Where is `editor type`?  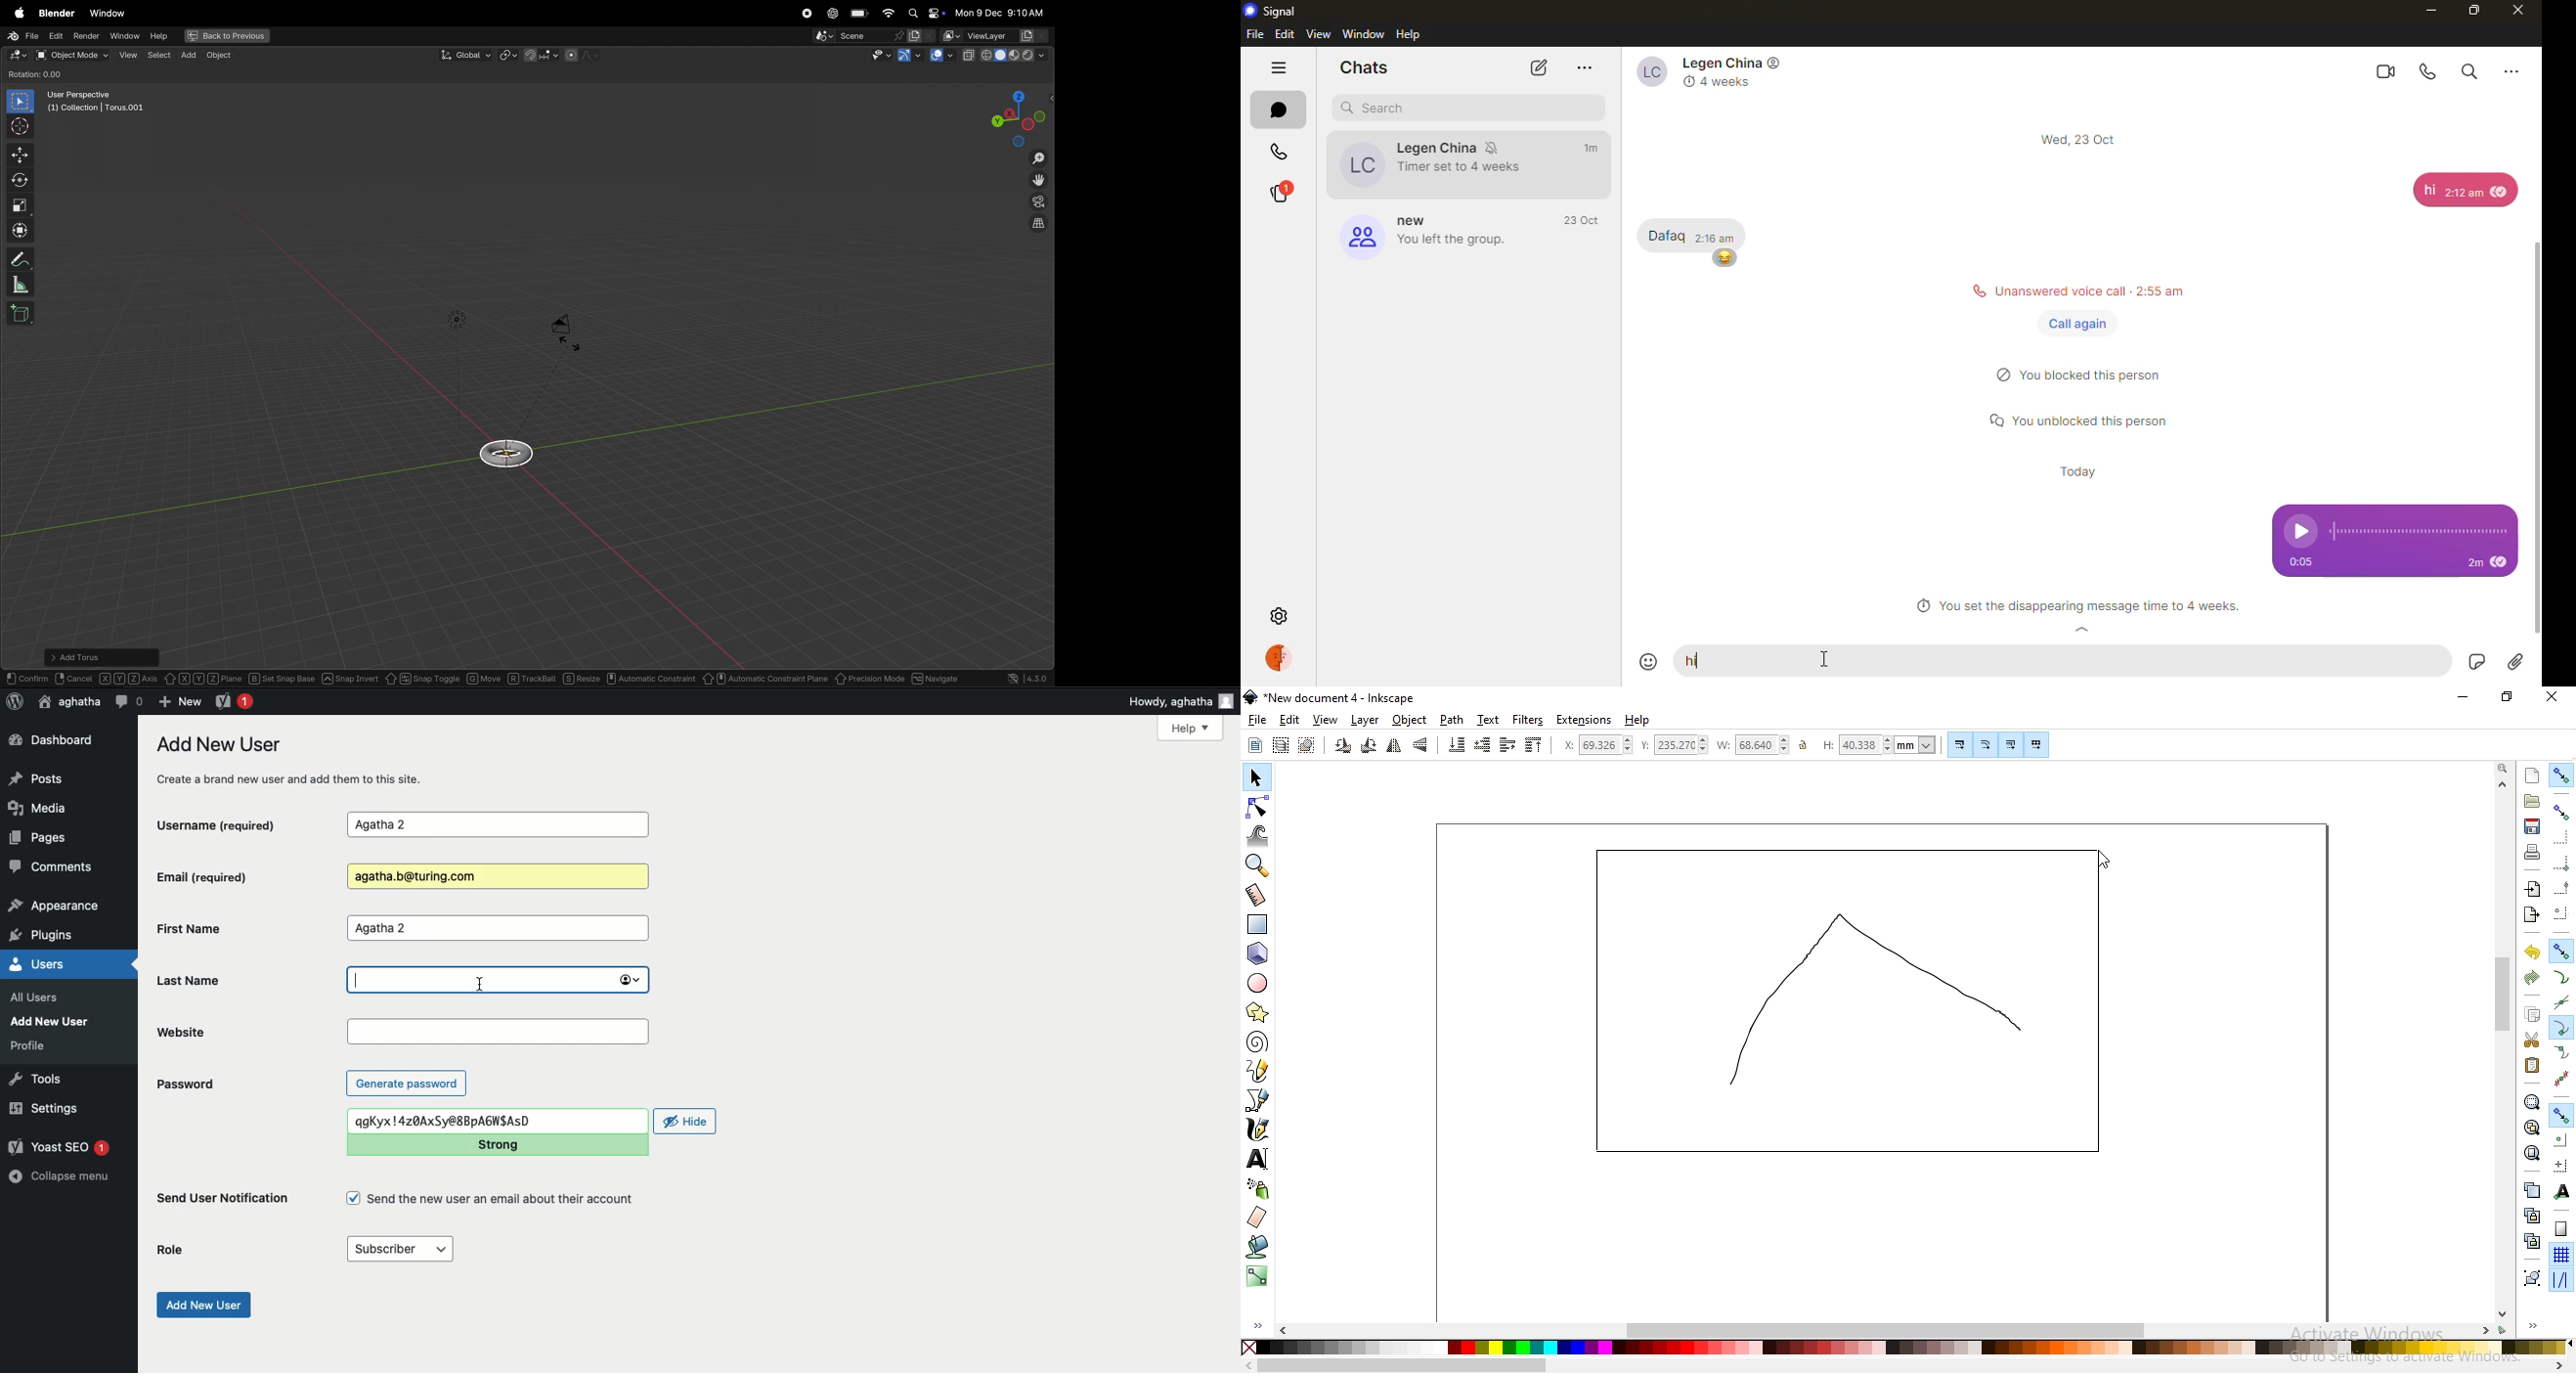 editor type is located at coordinates (14, 56).